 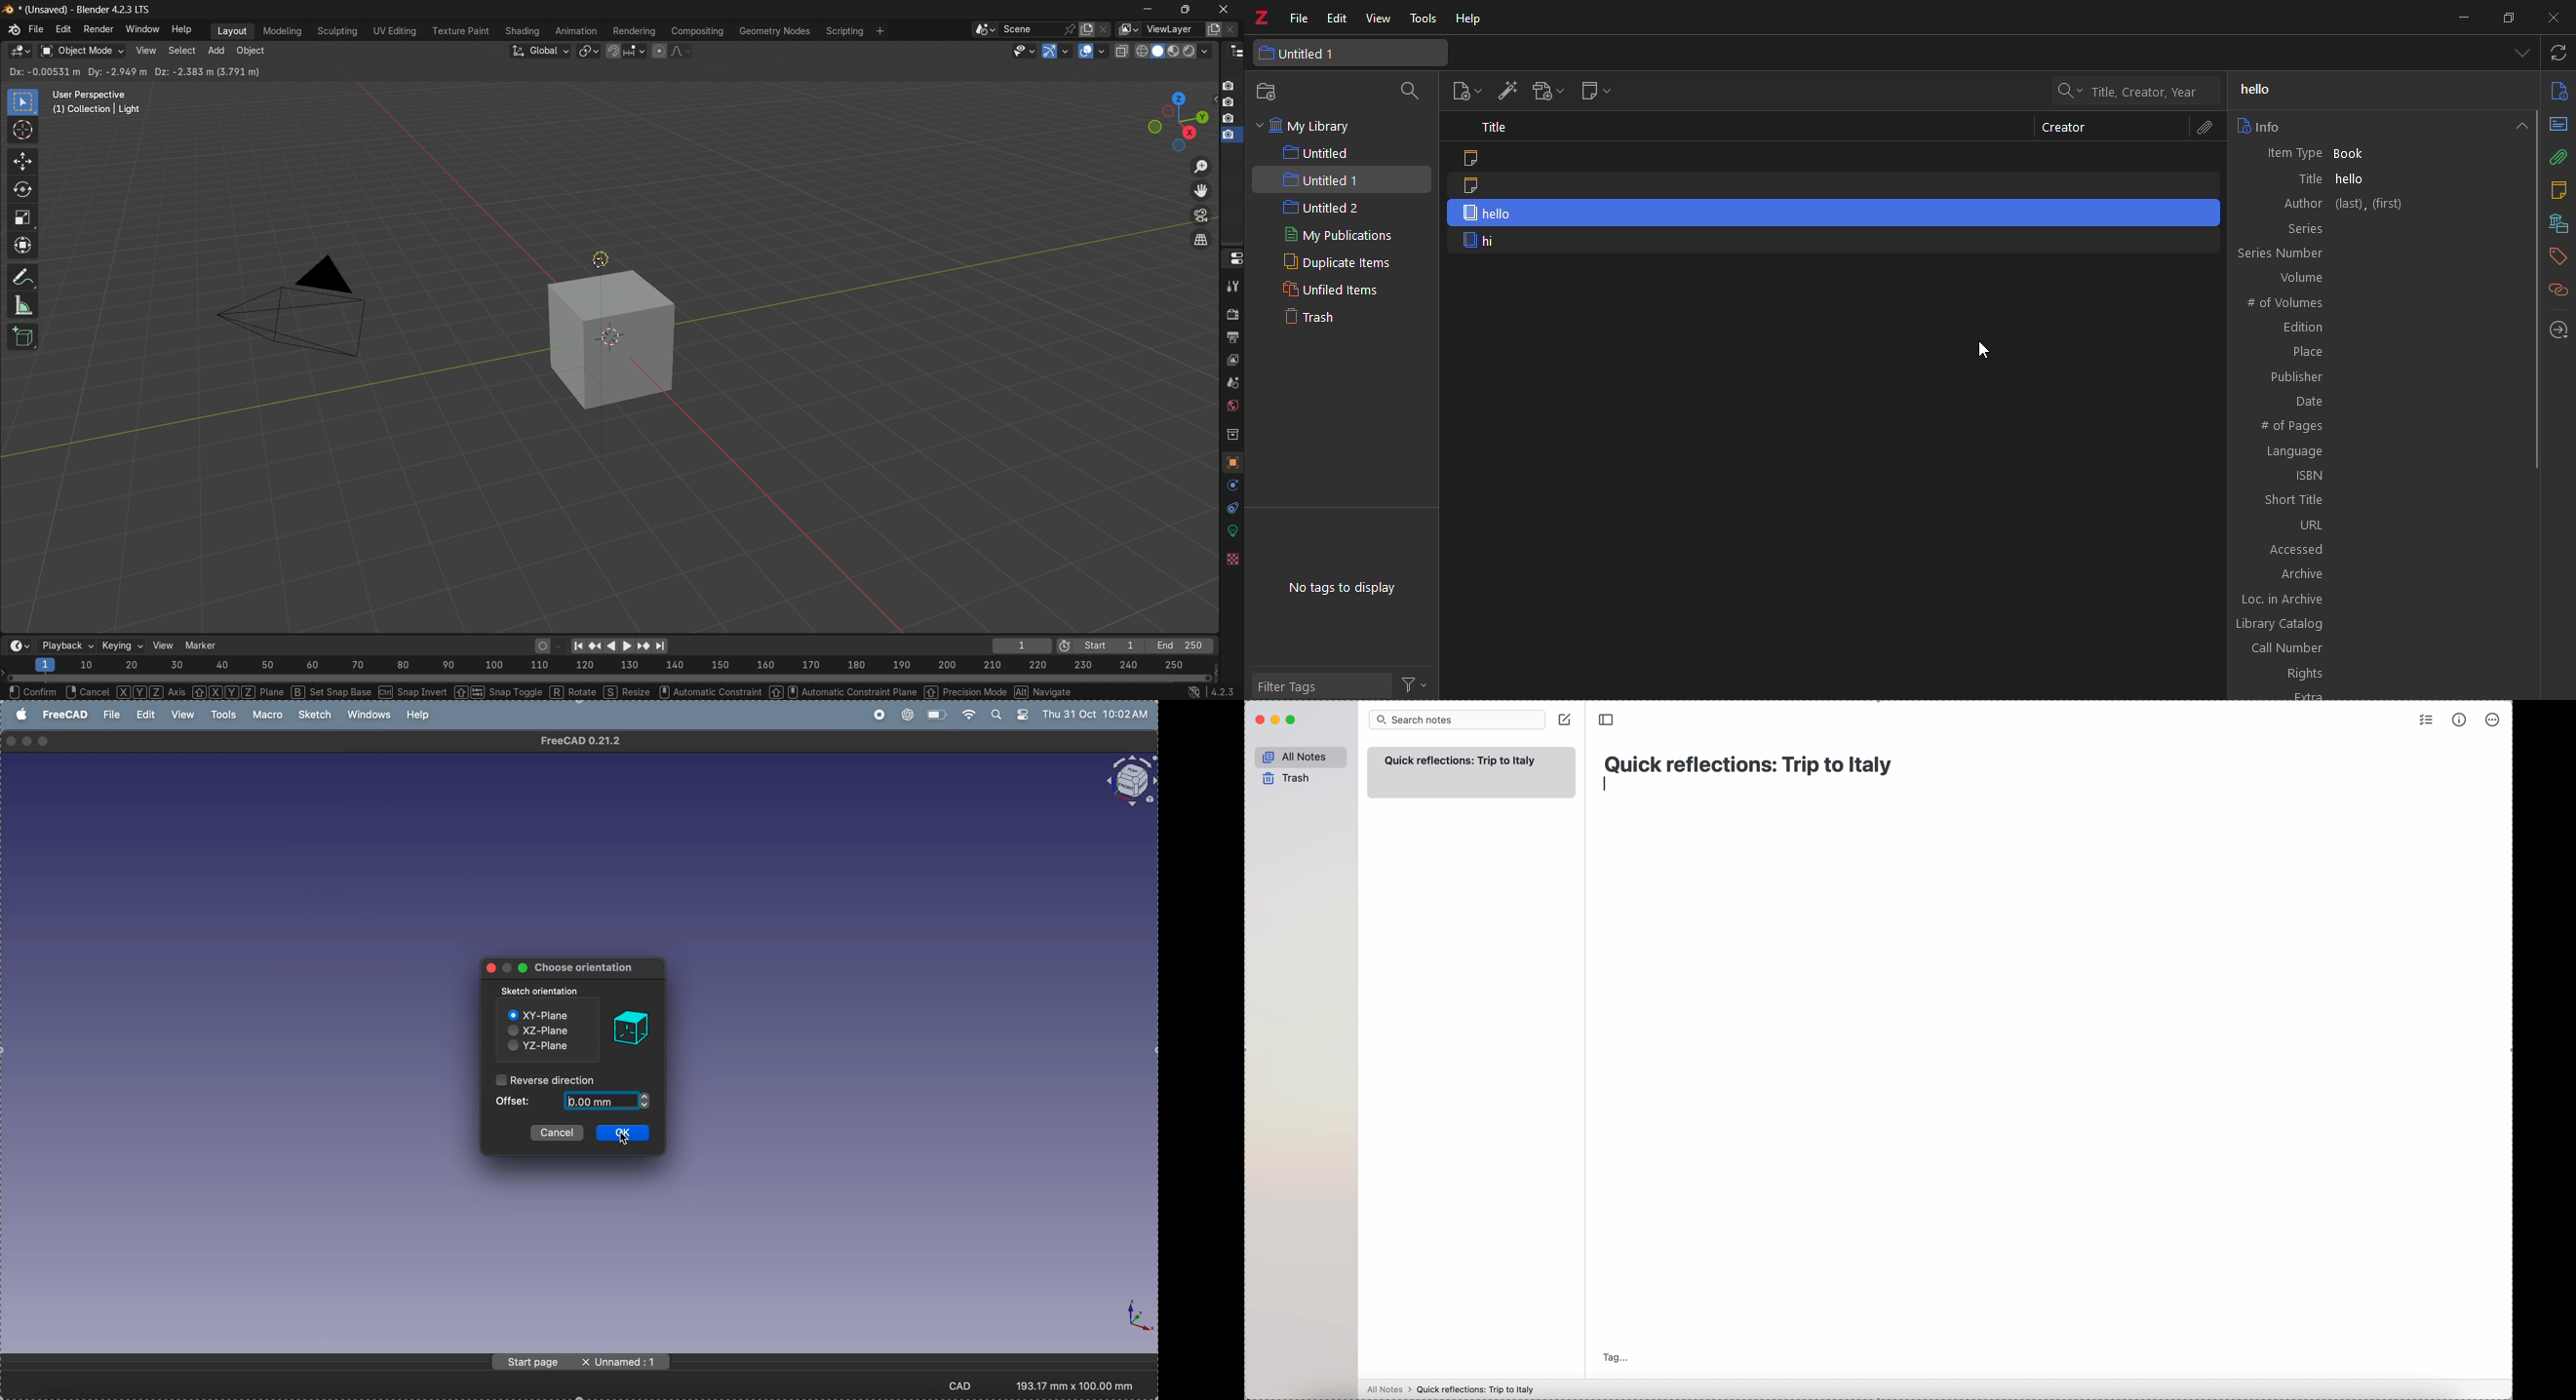 I want to click on note, so click(x=1831, y=186).